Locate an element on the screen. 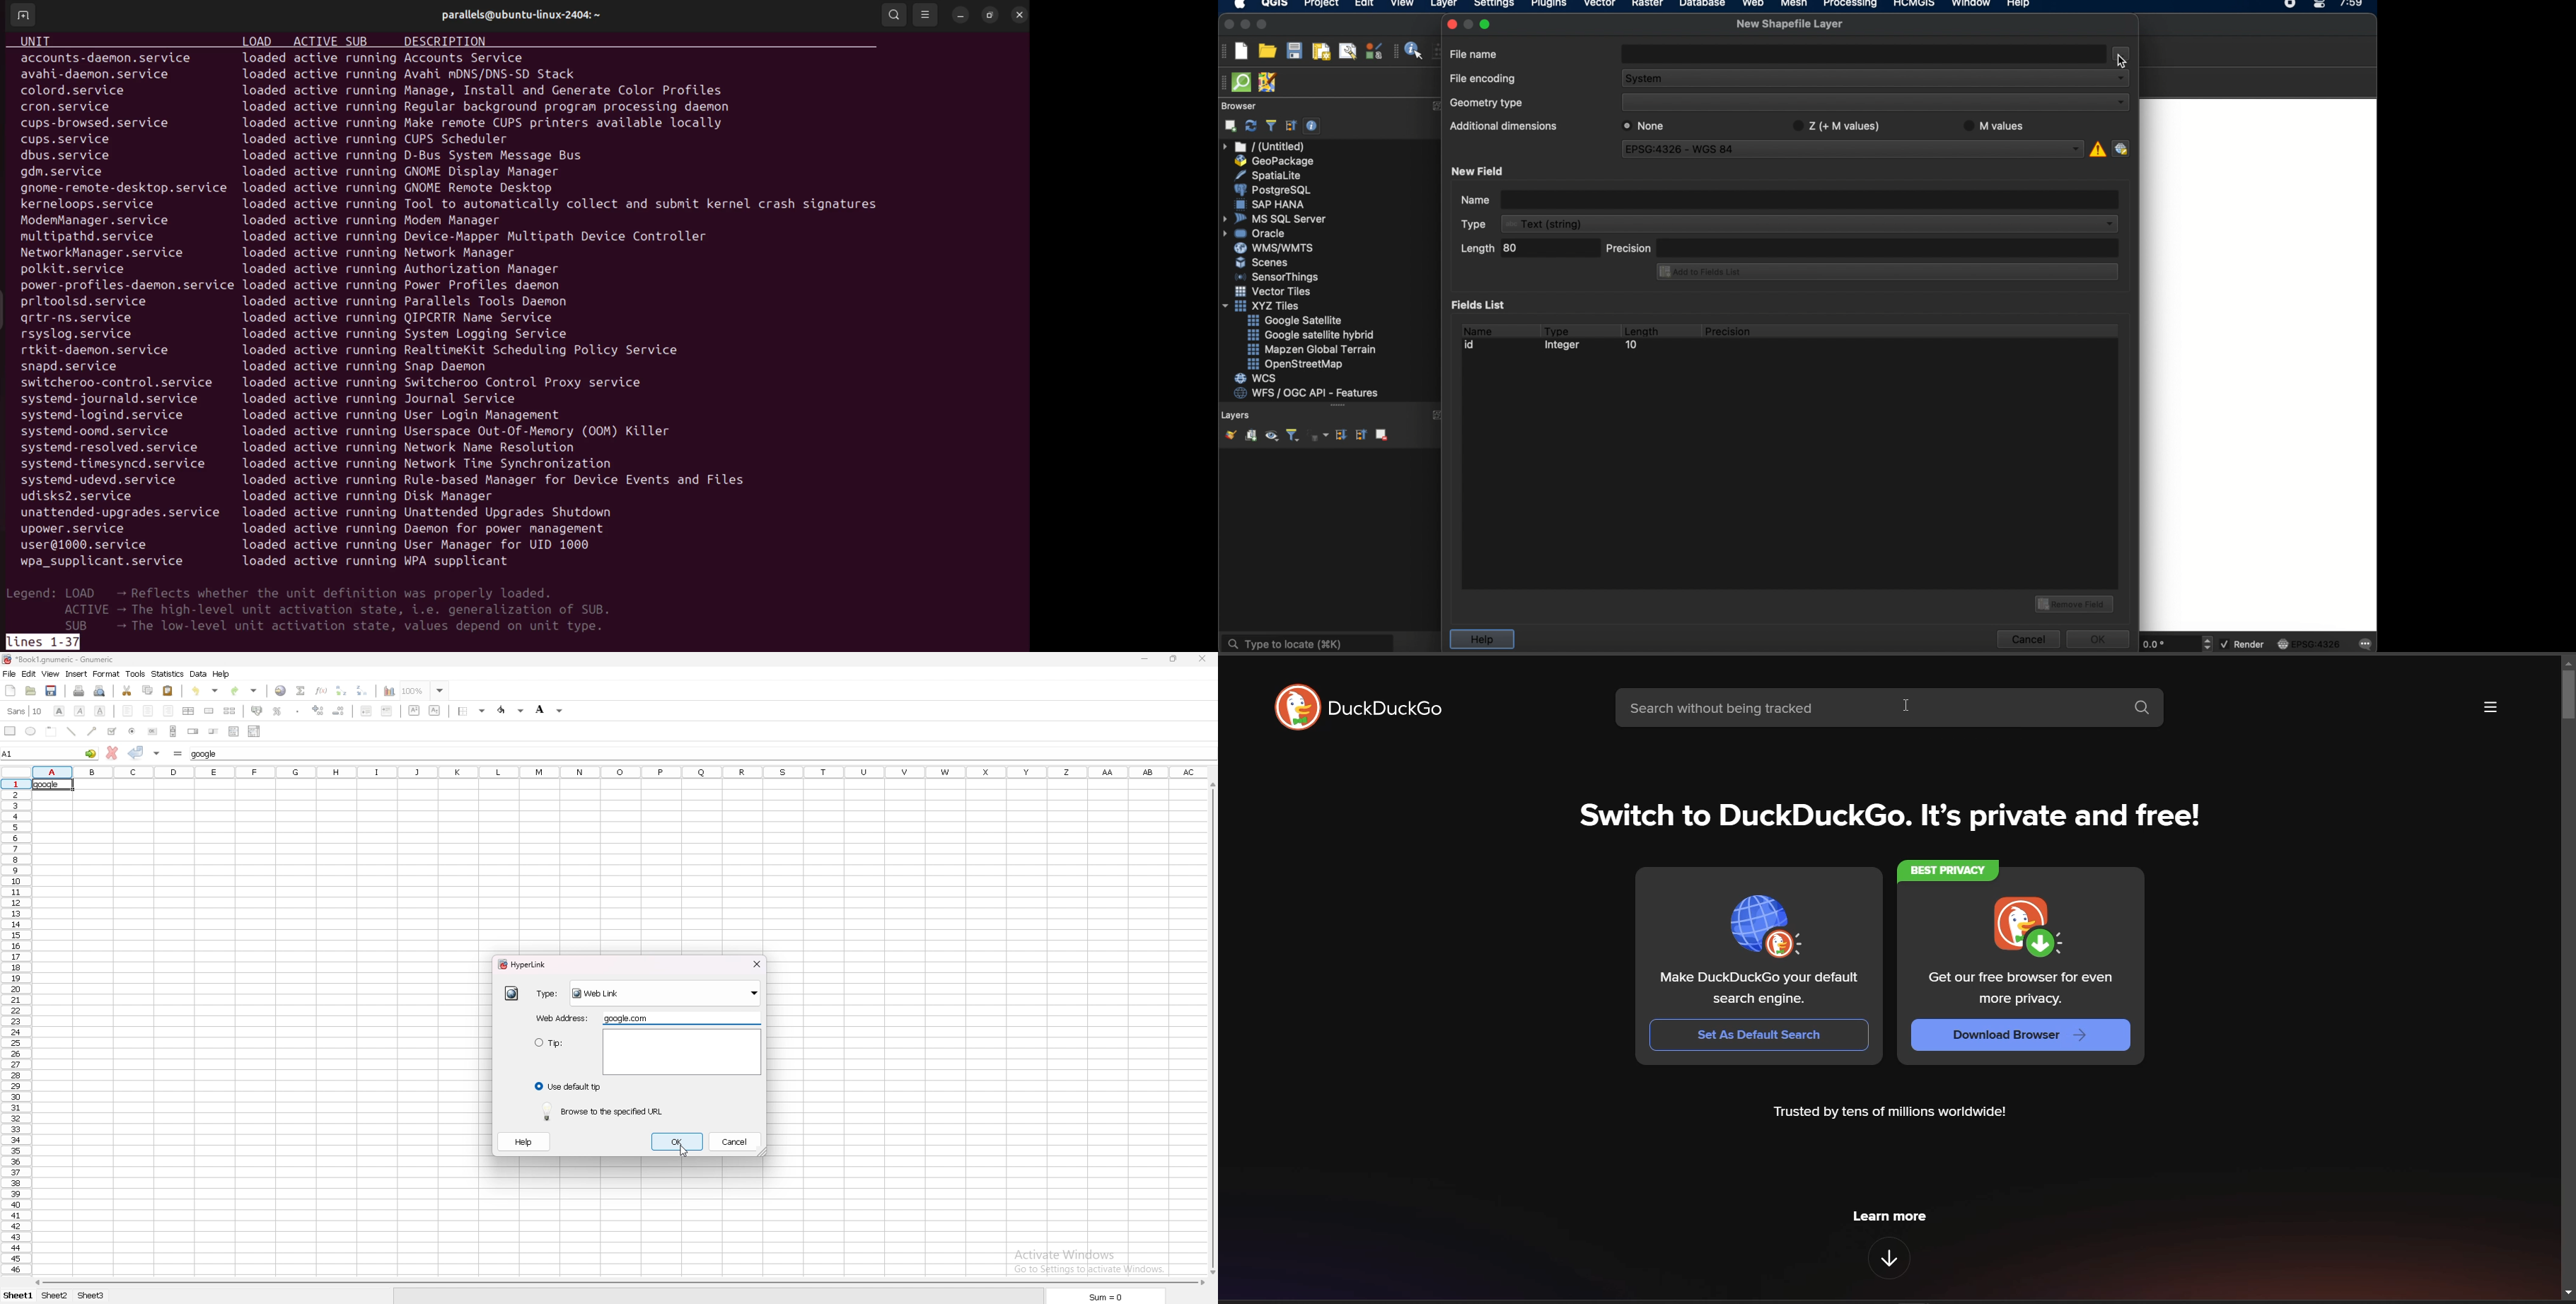 The height and width of the screenshot is (1316, 2576). hyperlink is located at coordinates (280, 691).